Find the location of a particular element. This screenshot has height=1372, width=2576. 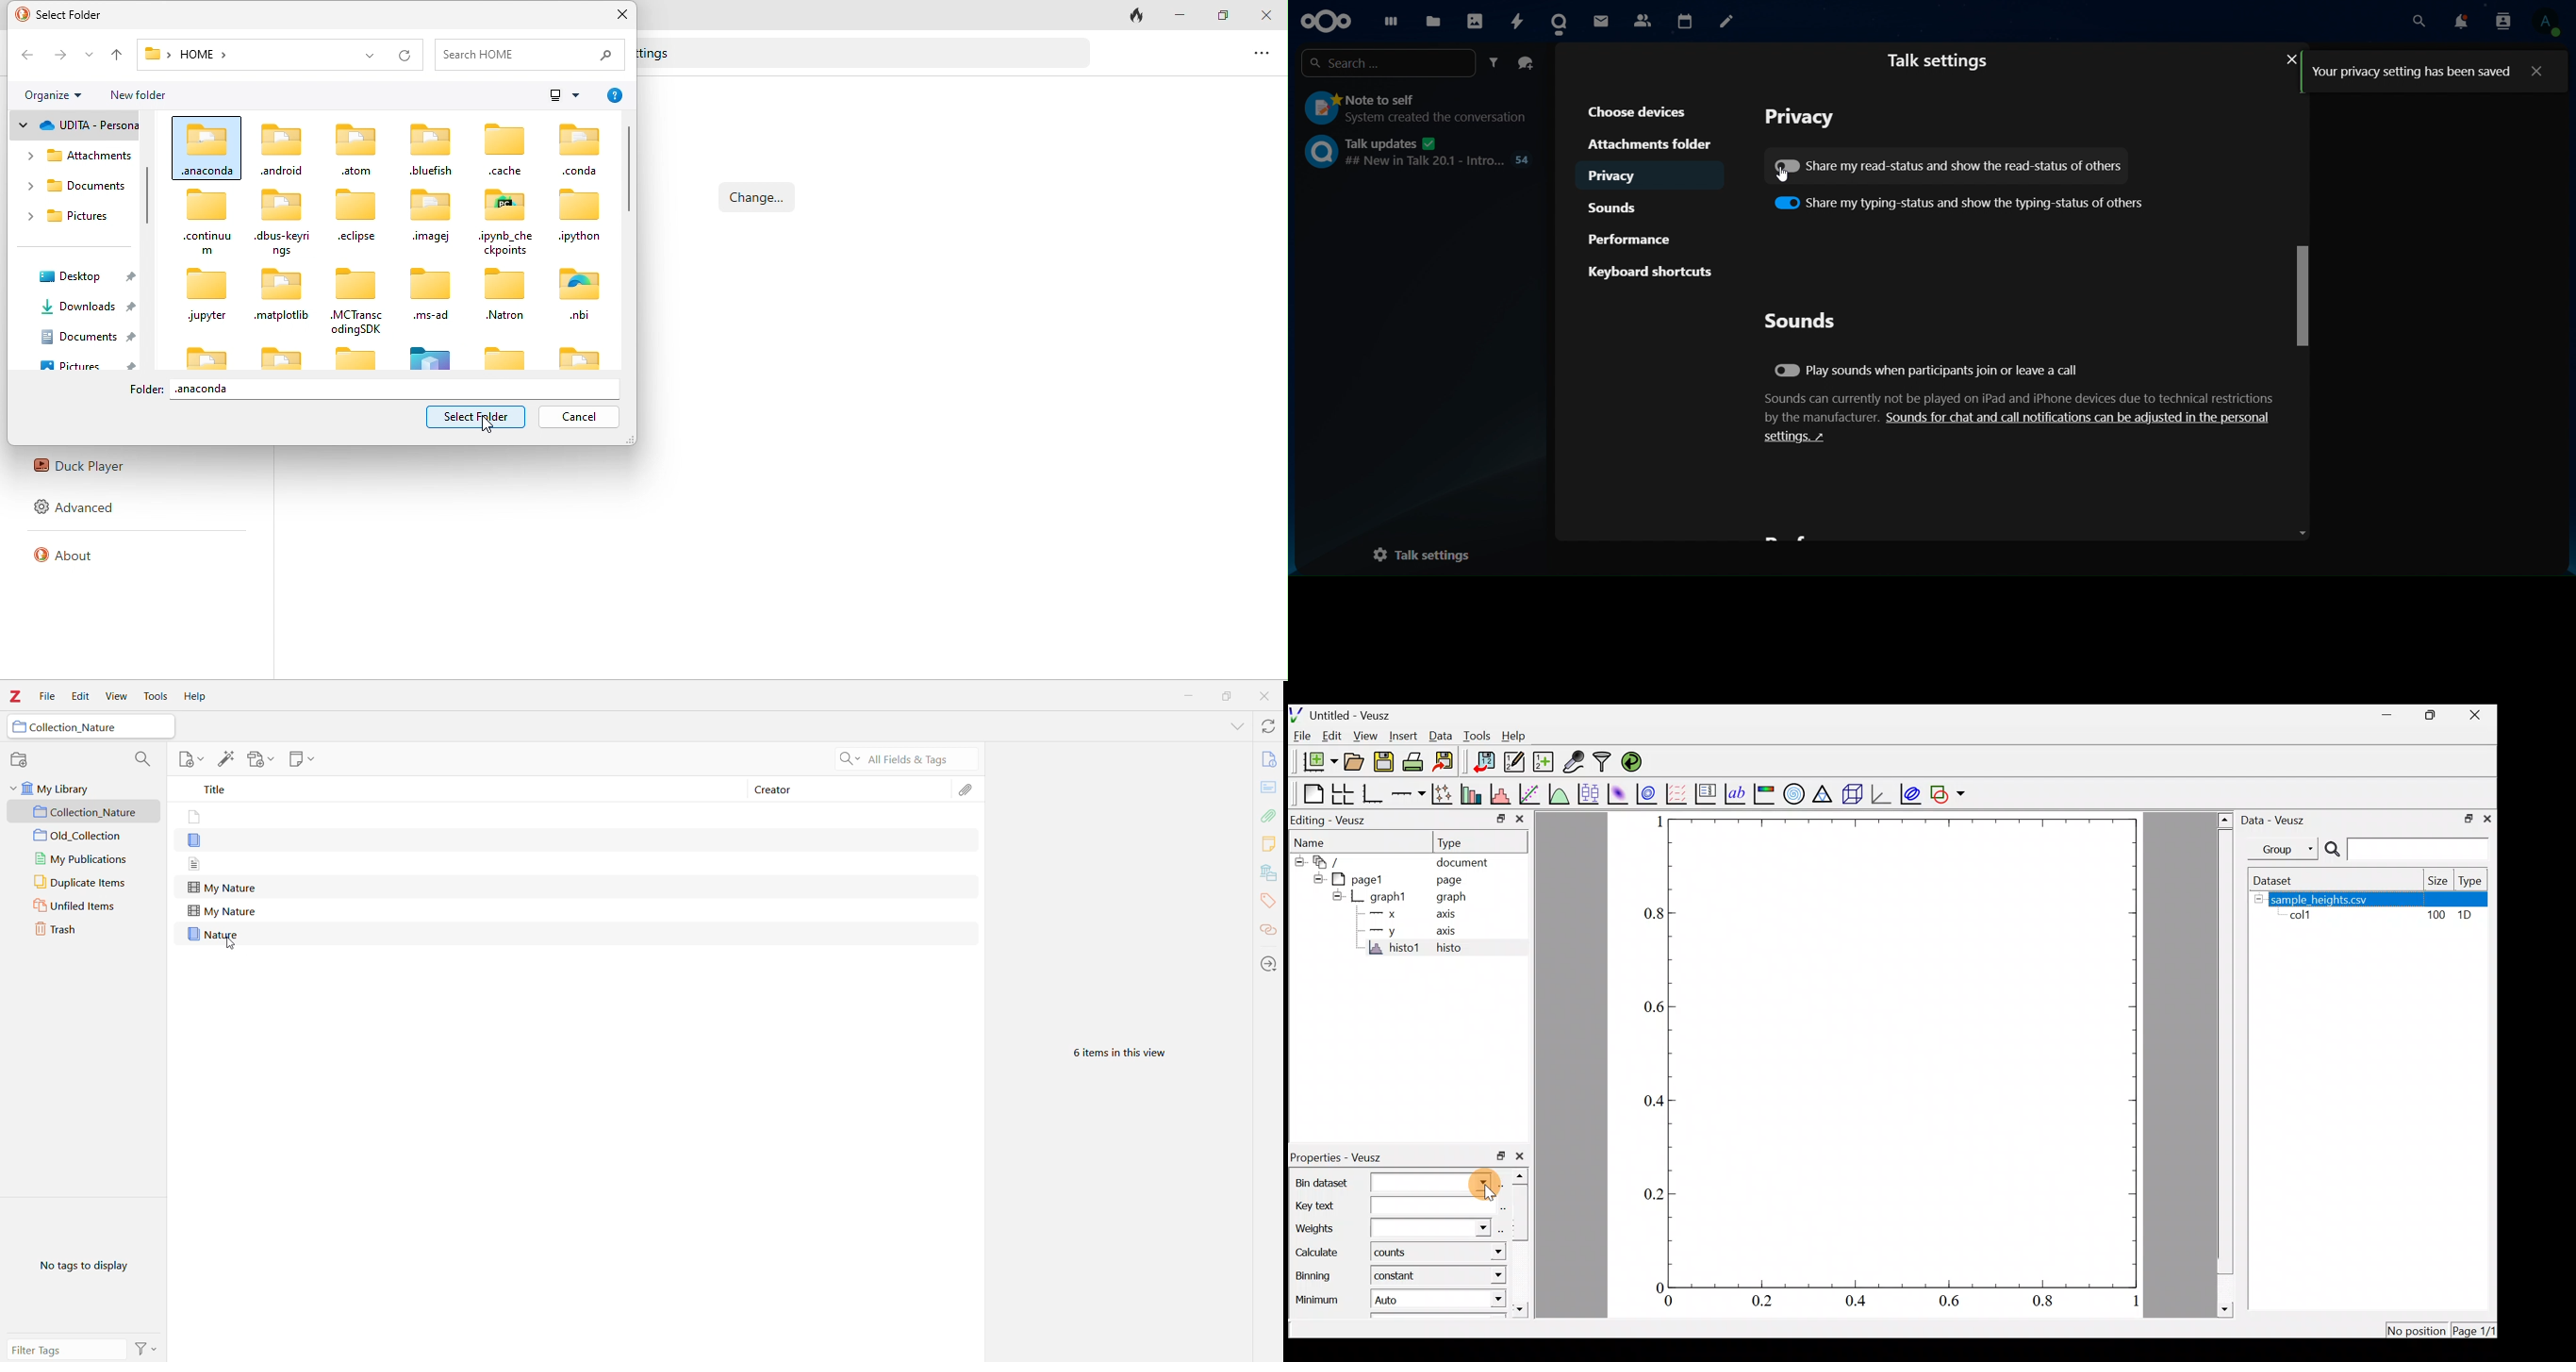

privacy is located at coordinates (1626, 174).